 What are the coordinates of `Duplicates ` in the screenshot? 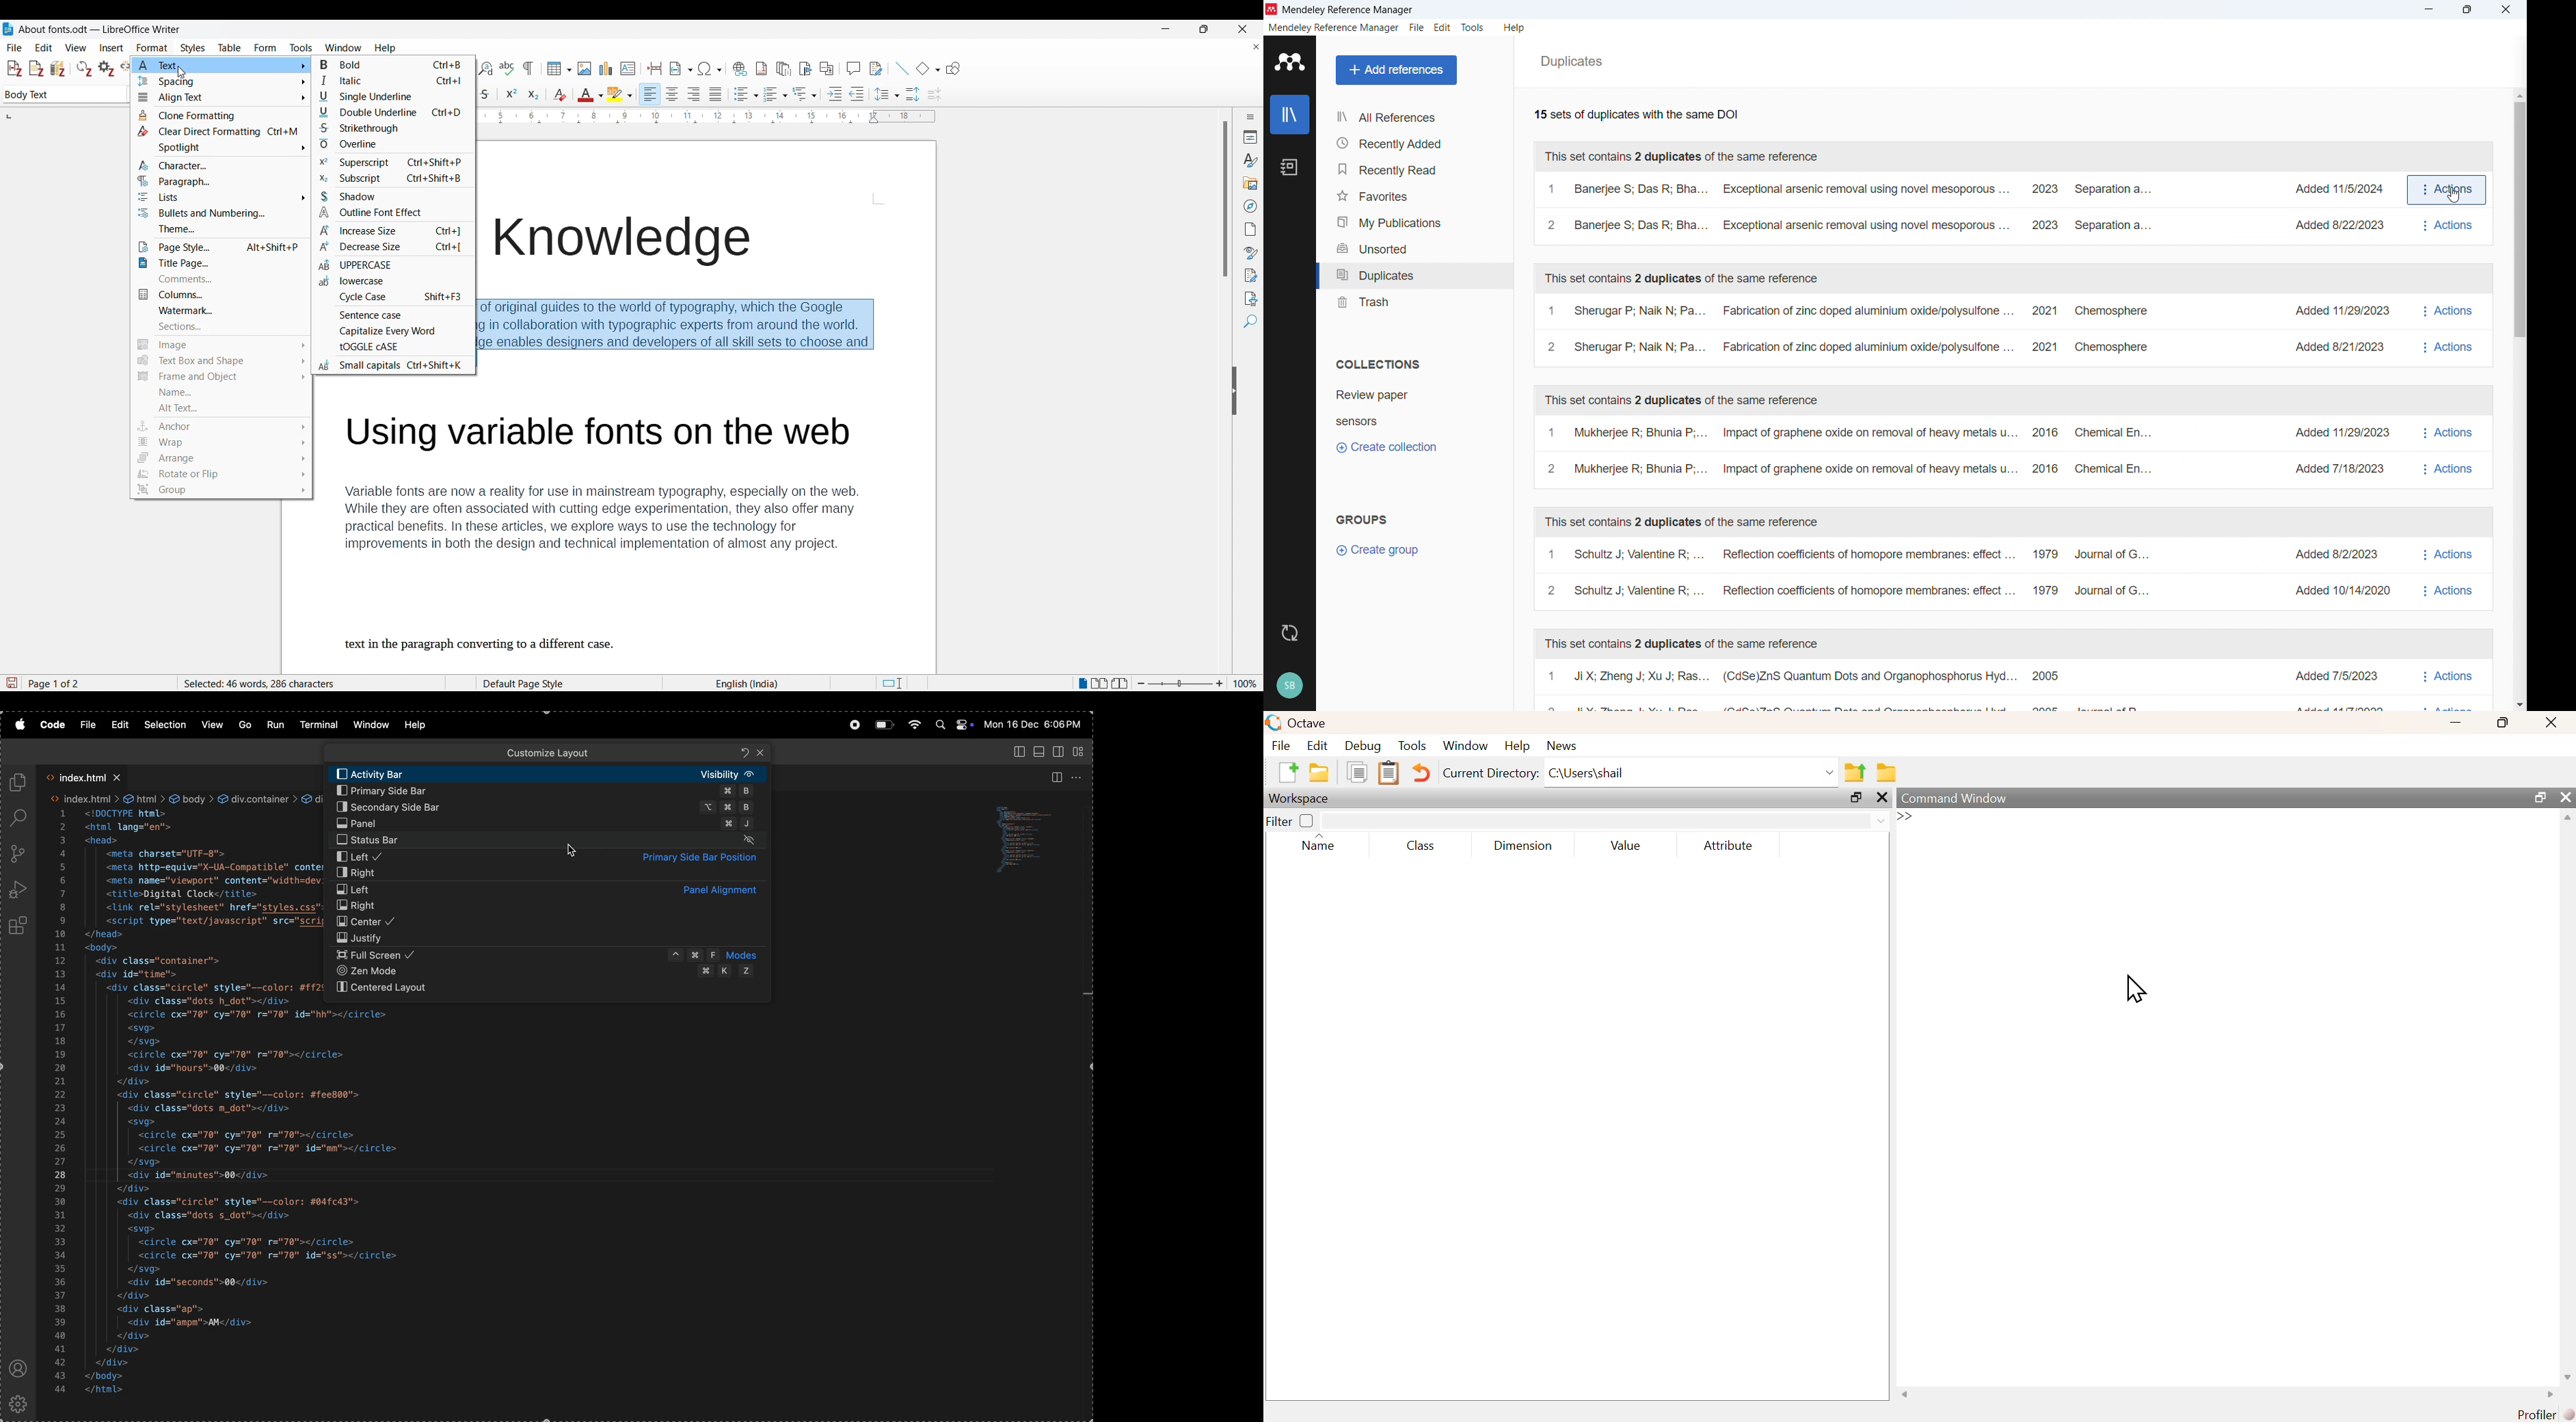 It's located at (1571, 62).